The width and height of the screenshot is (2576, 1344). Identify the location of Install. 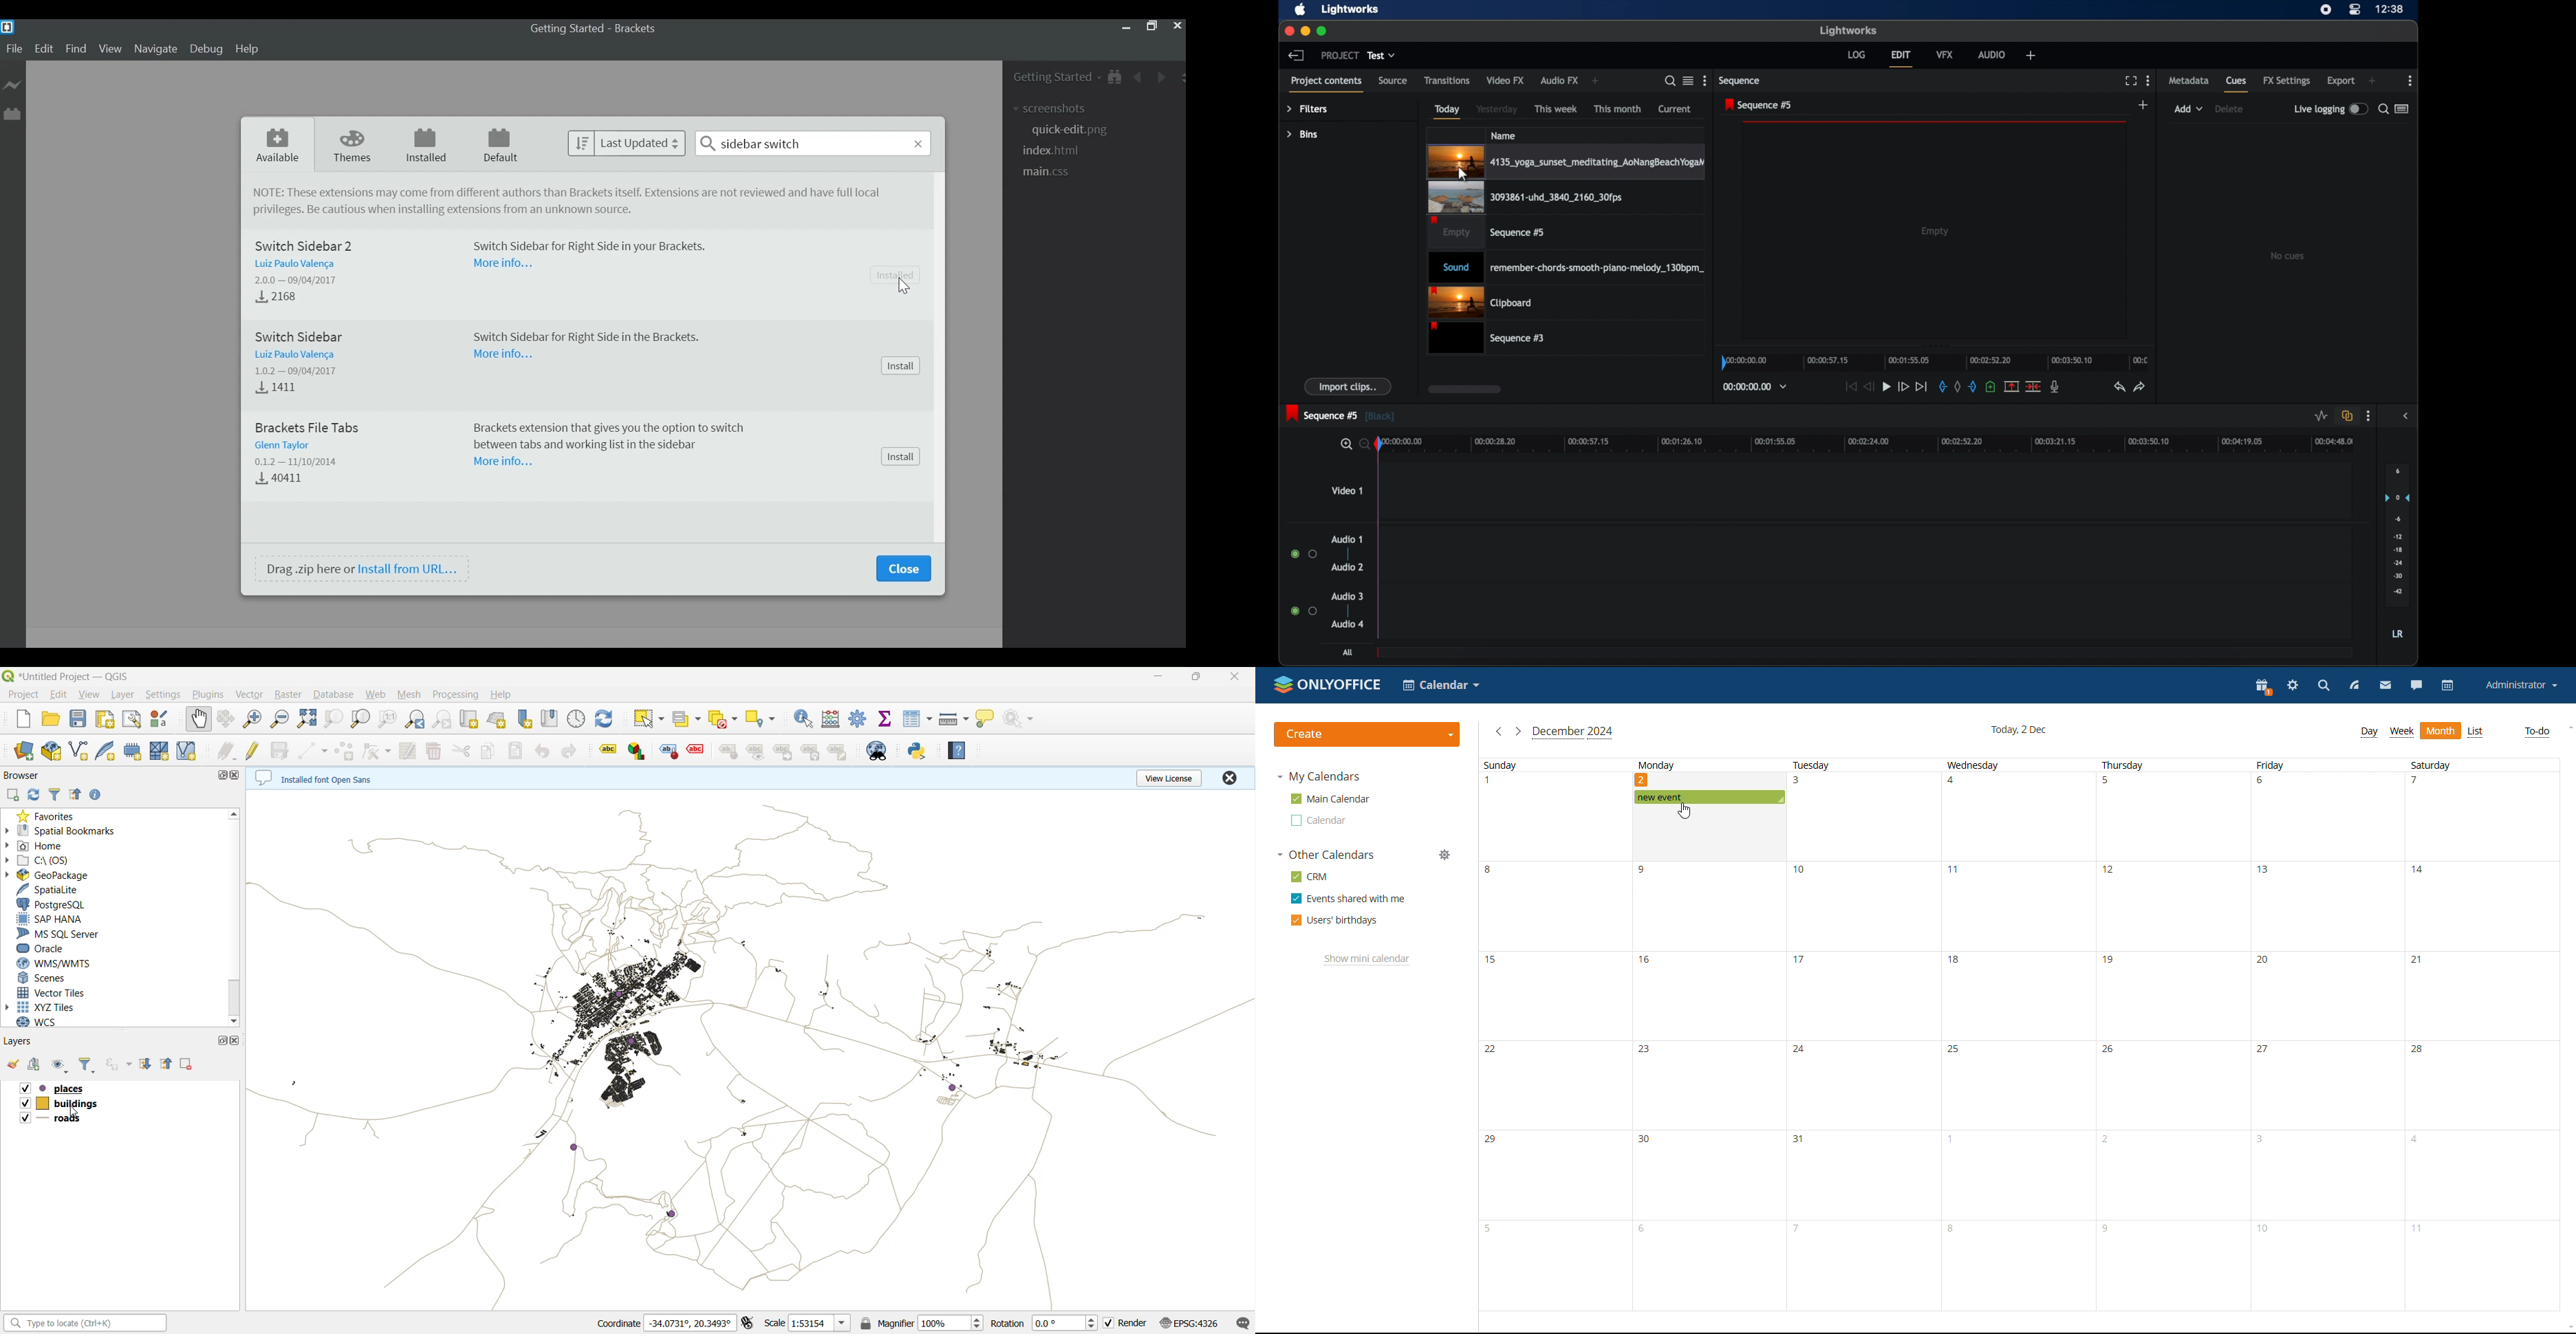
(901, 366).